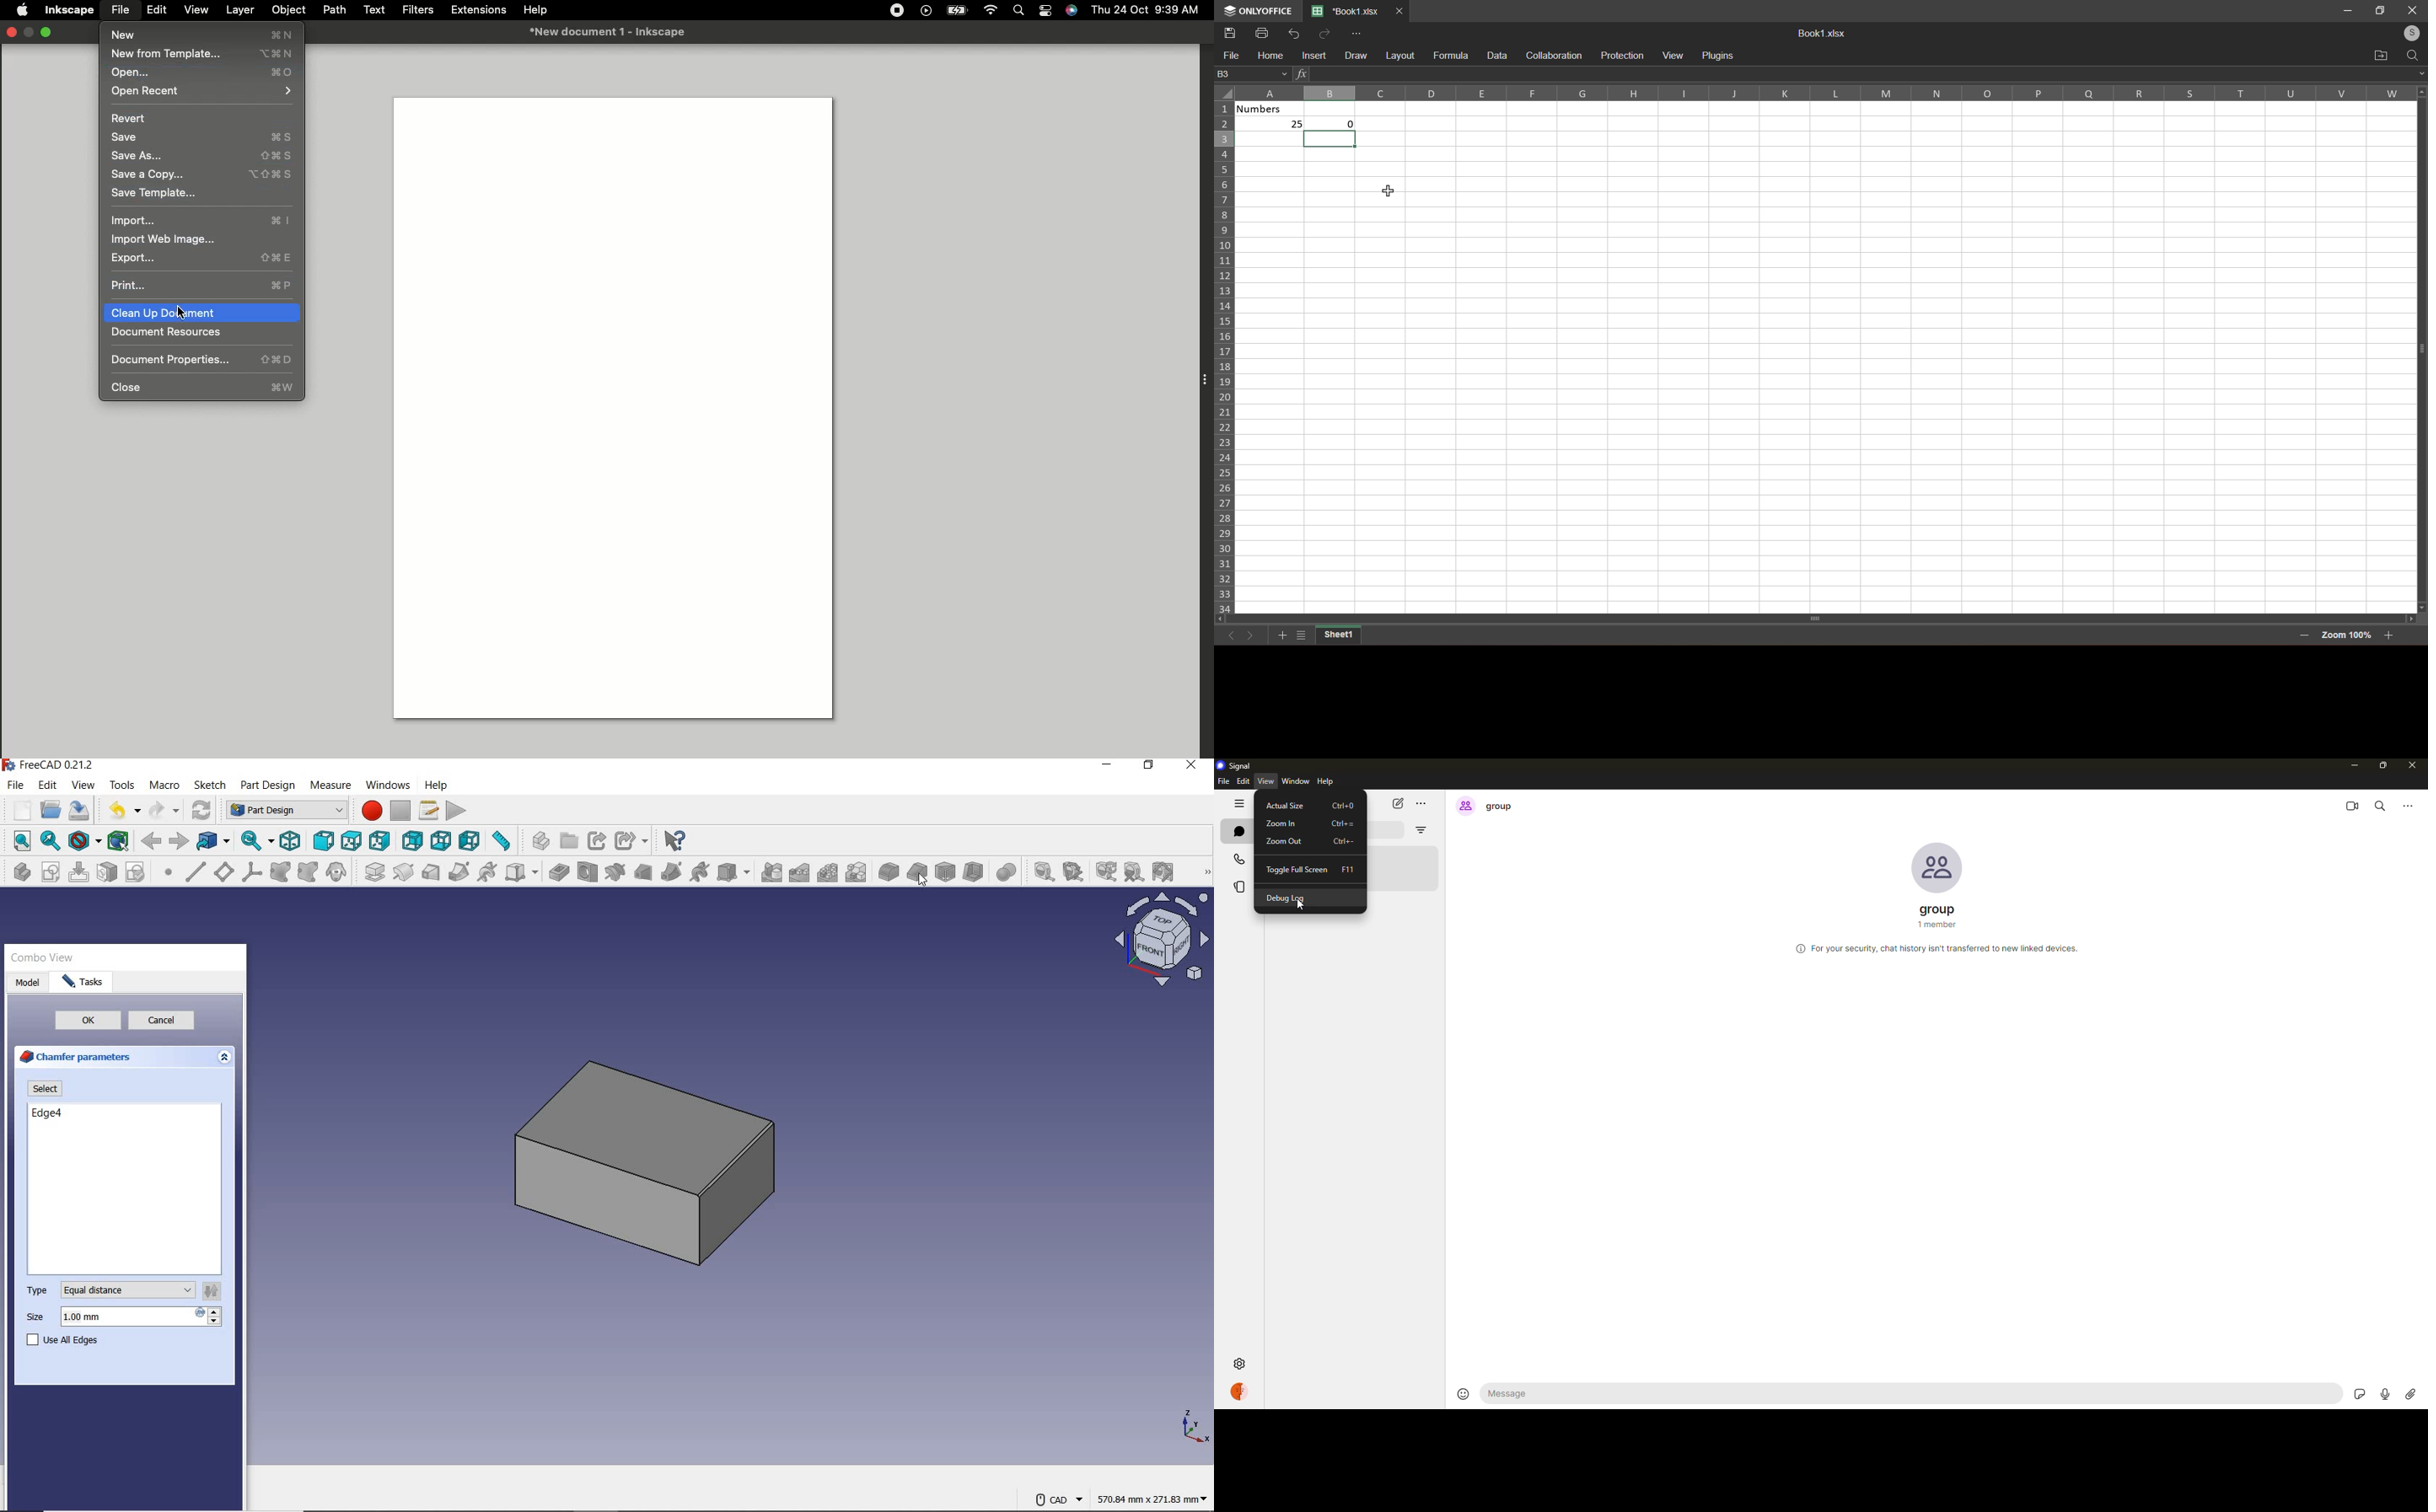 This screenshot has width=2436, height=1512. What do you see at coordinates (1721, 54) in the screenshot?
I see `plugins` at bounding box center [1721, 54].